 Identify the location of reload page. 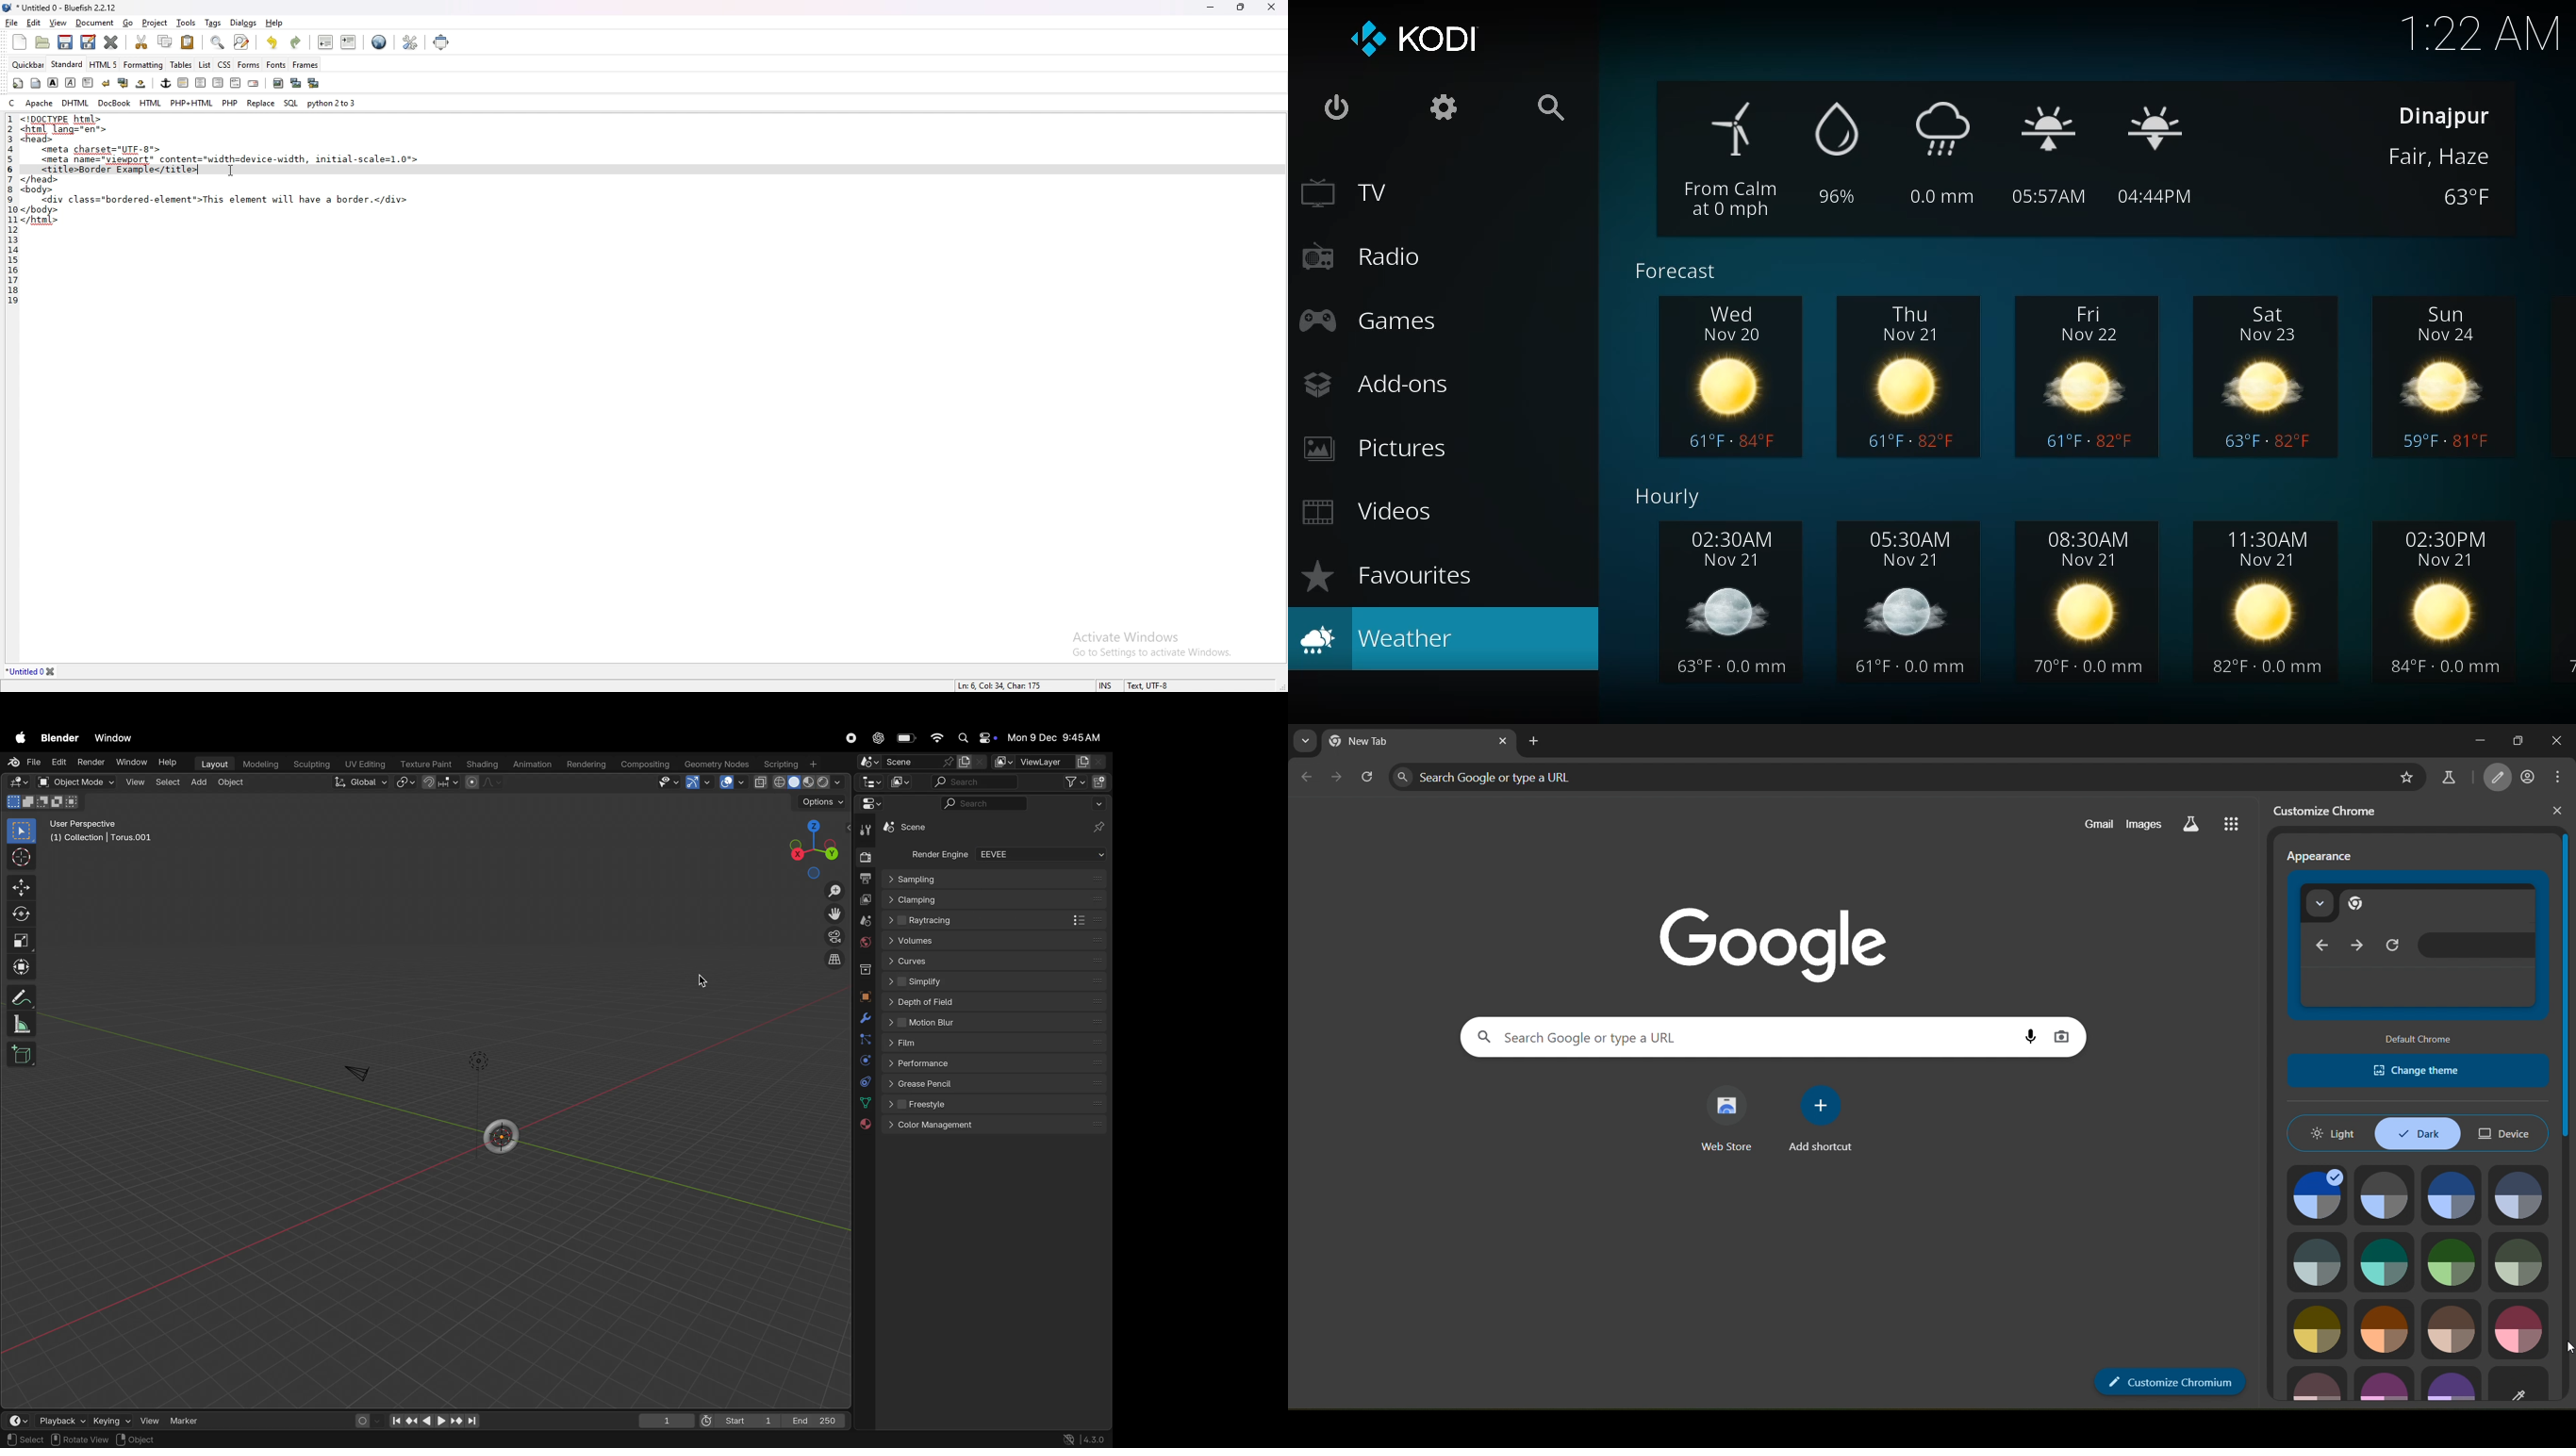
(1367, 774).